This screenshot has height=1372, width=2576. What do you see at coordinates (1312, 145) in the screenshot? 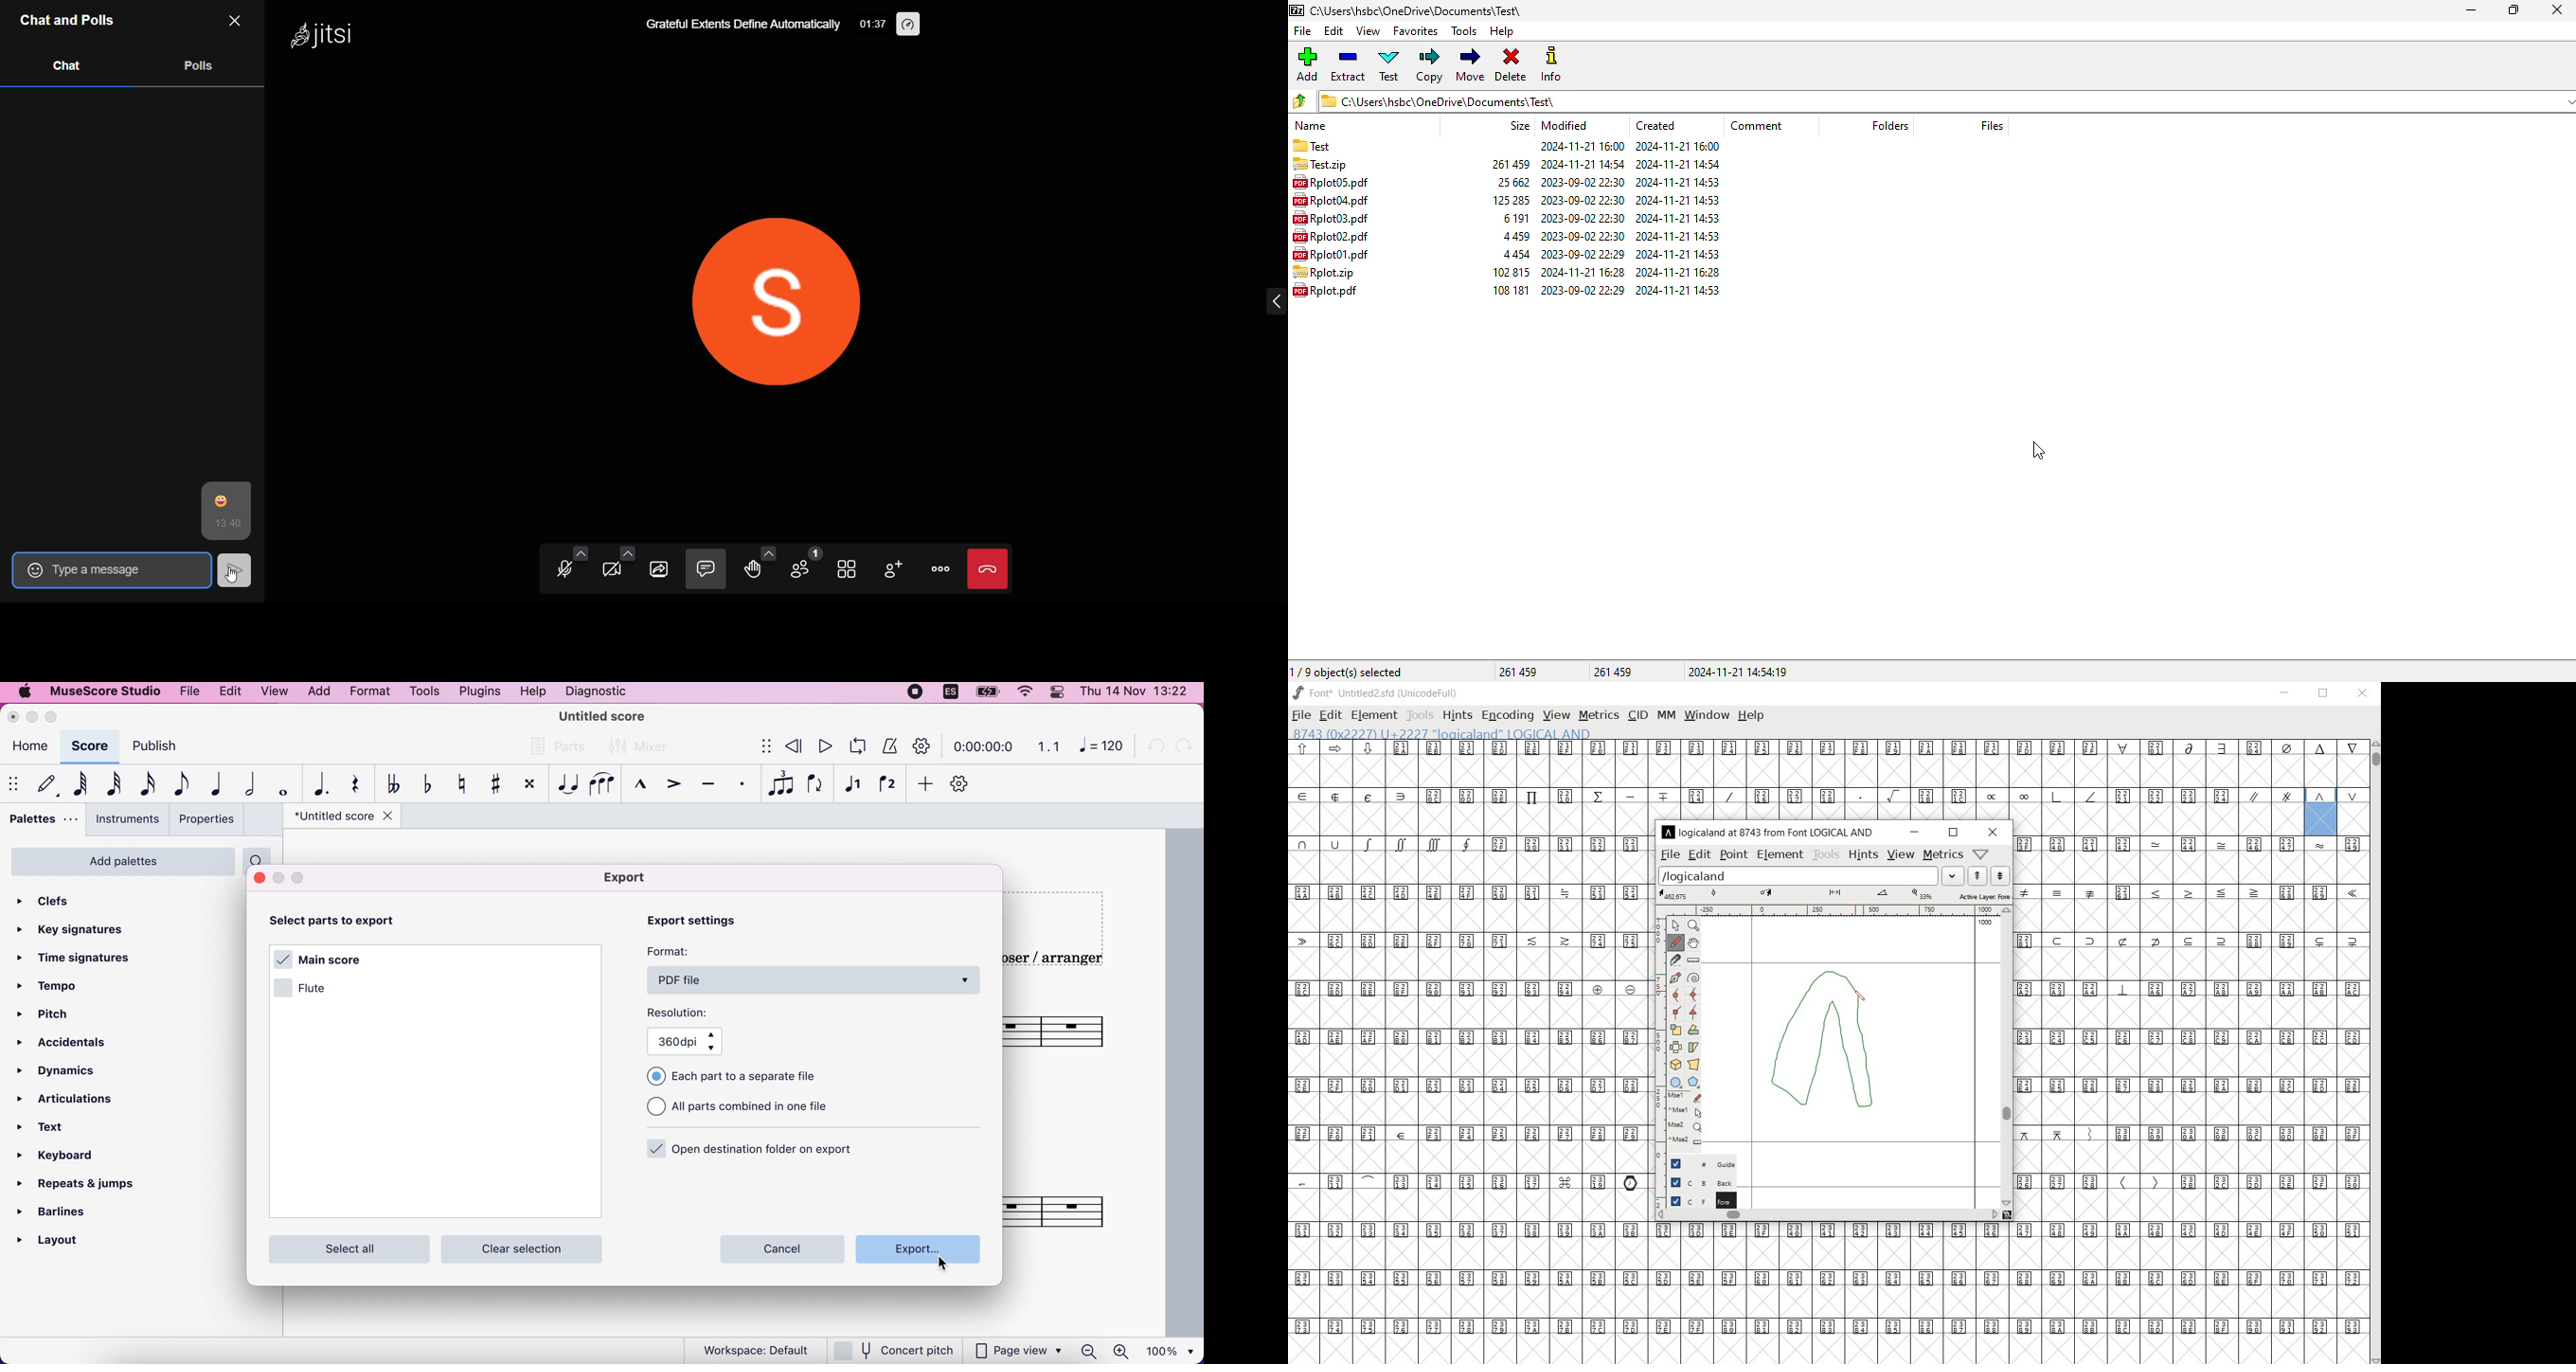
I see `folder name` at bounding box center [1312, 145].